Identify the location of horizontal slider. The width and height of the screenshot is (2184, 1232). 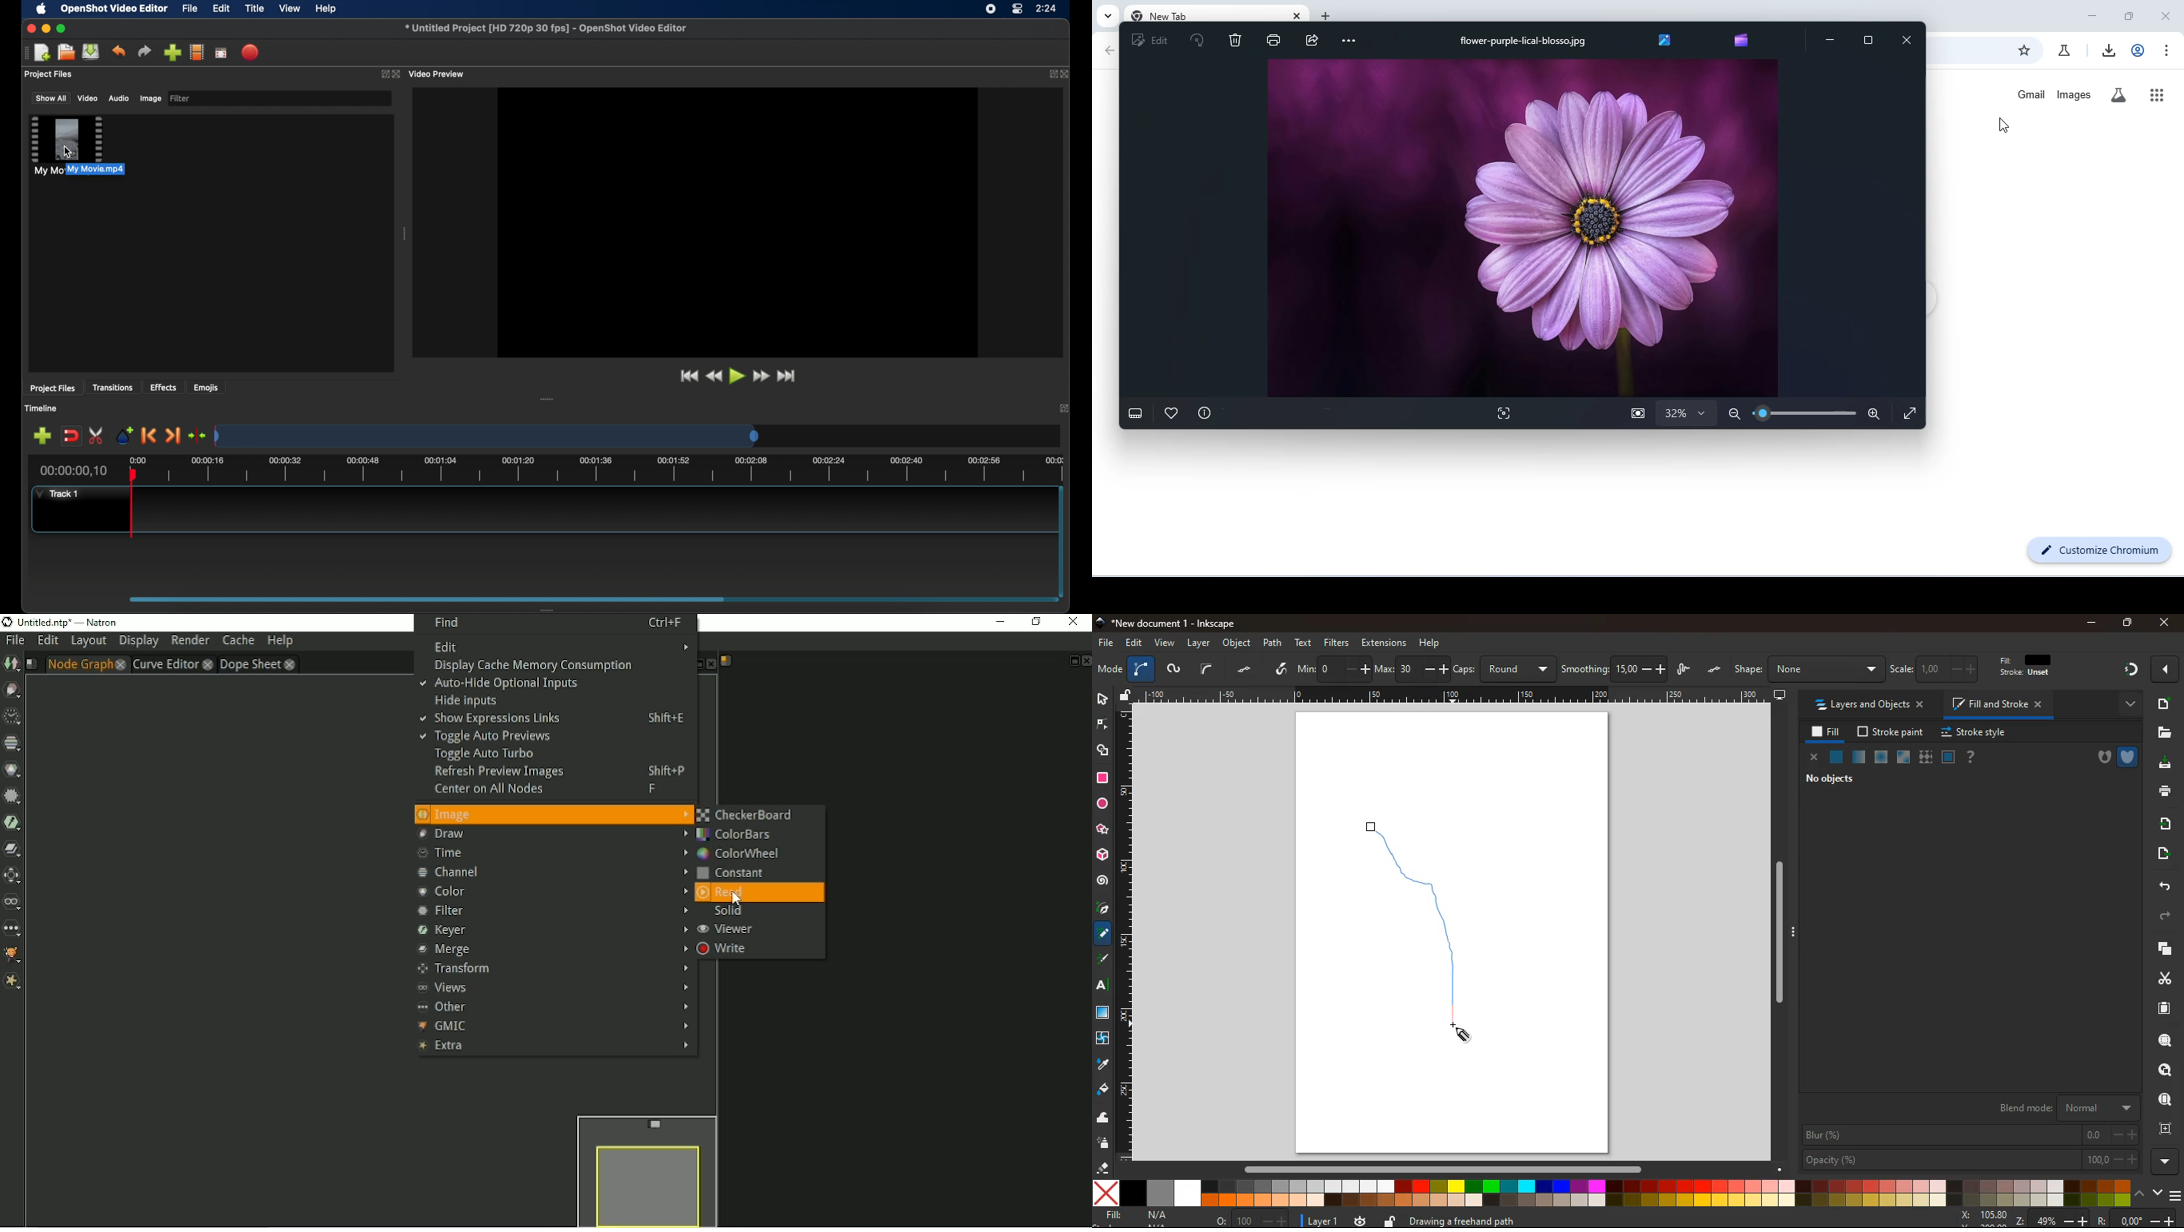
(1446, 1169).